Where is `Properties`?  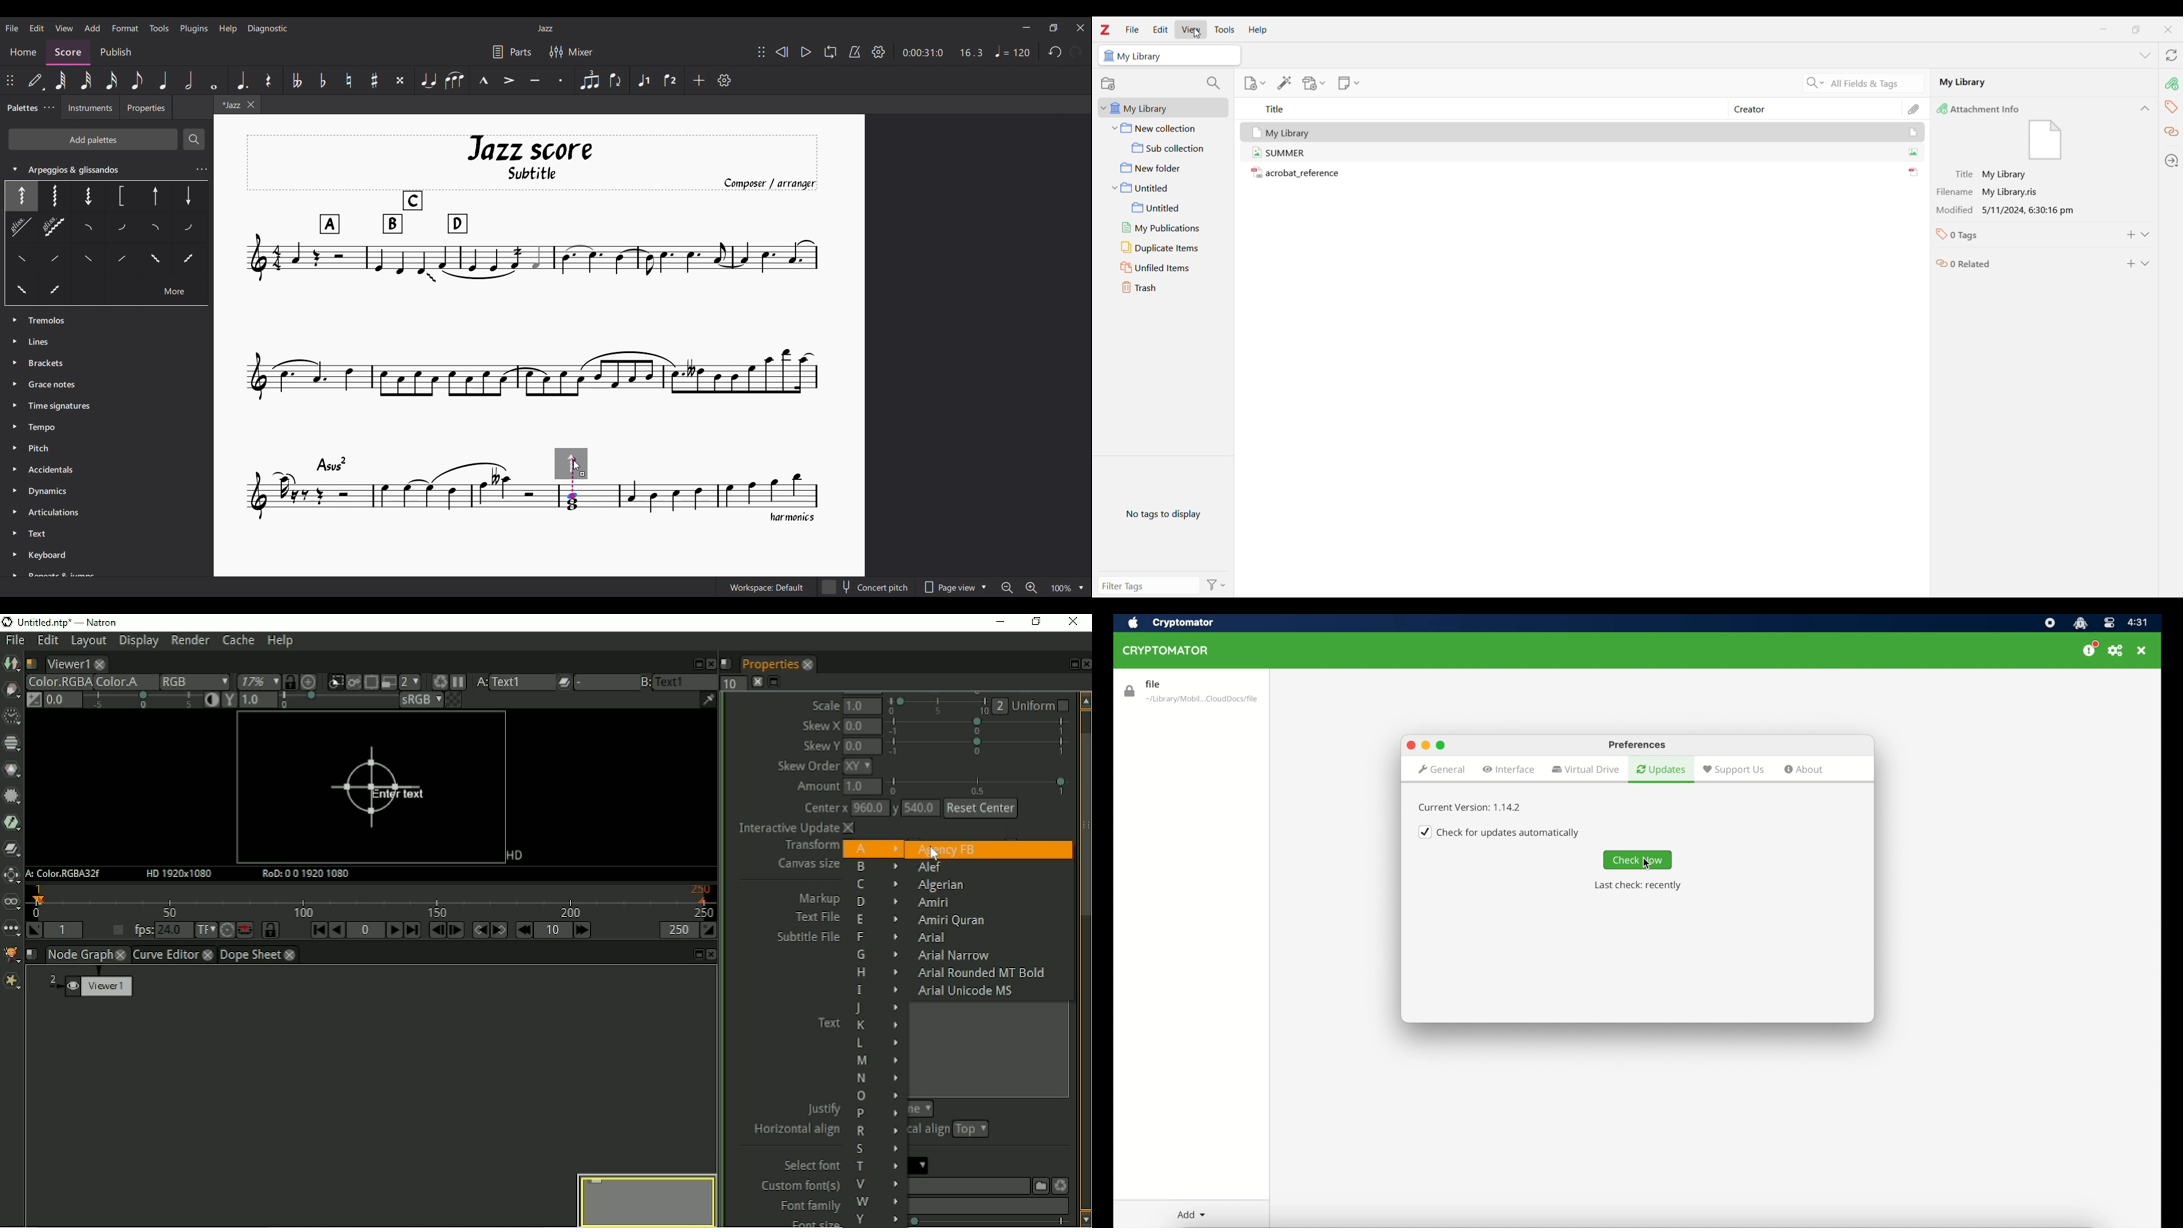 Properties is located at coordinates (147, 107).